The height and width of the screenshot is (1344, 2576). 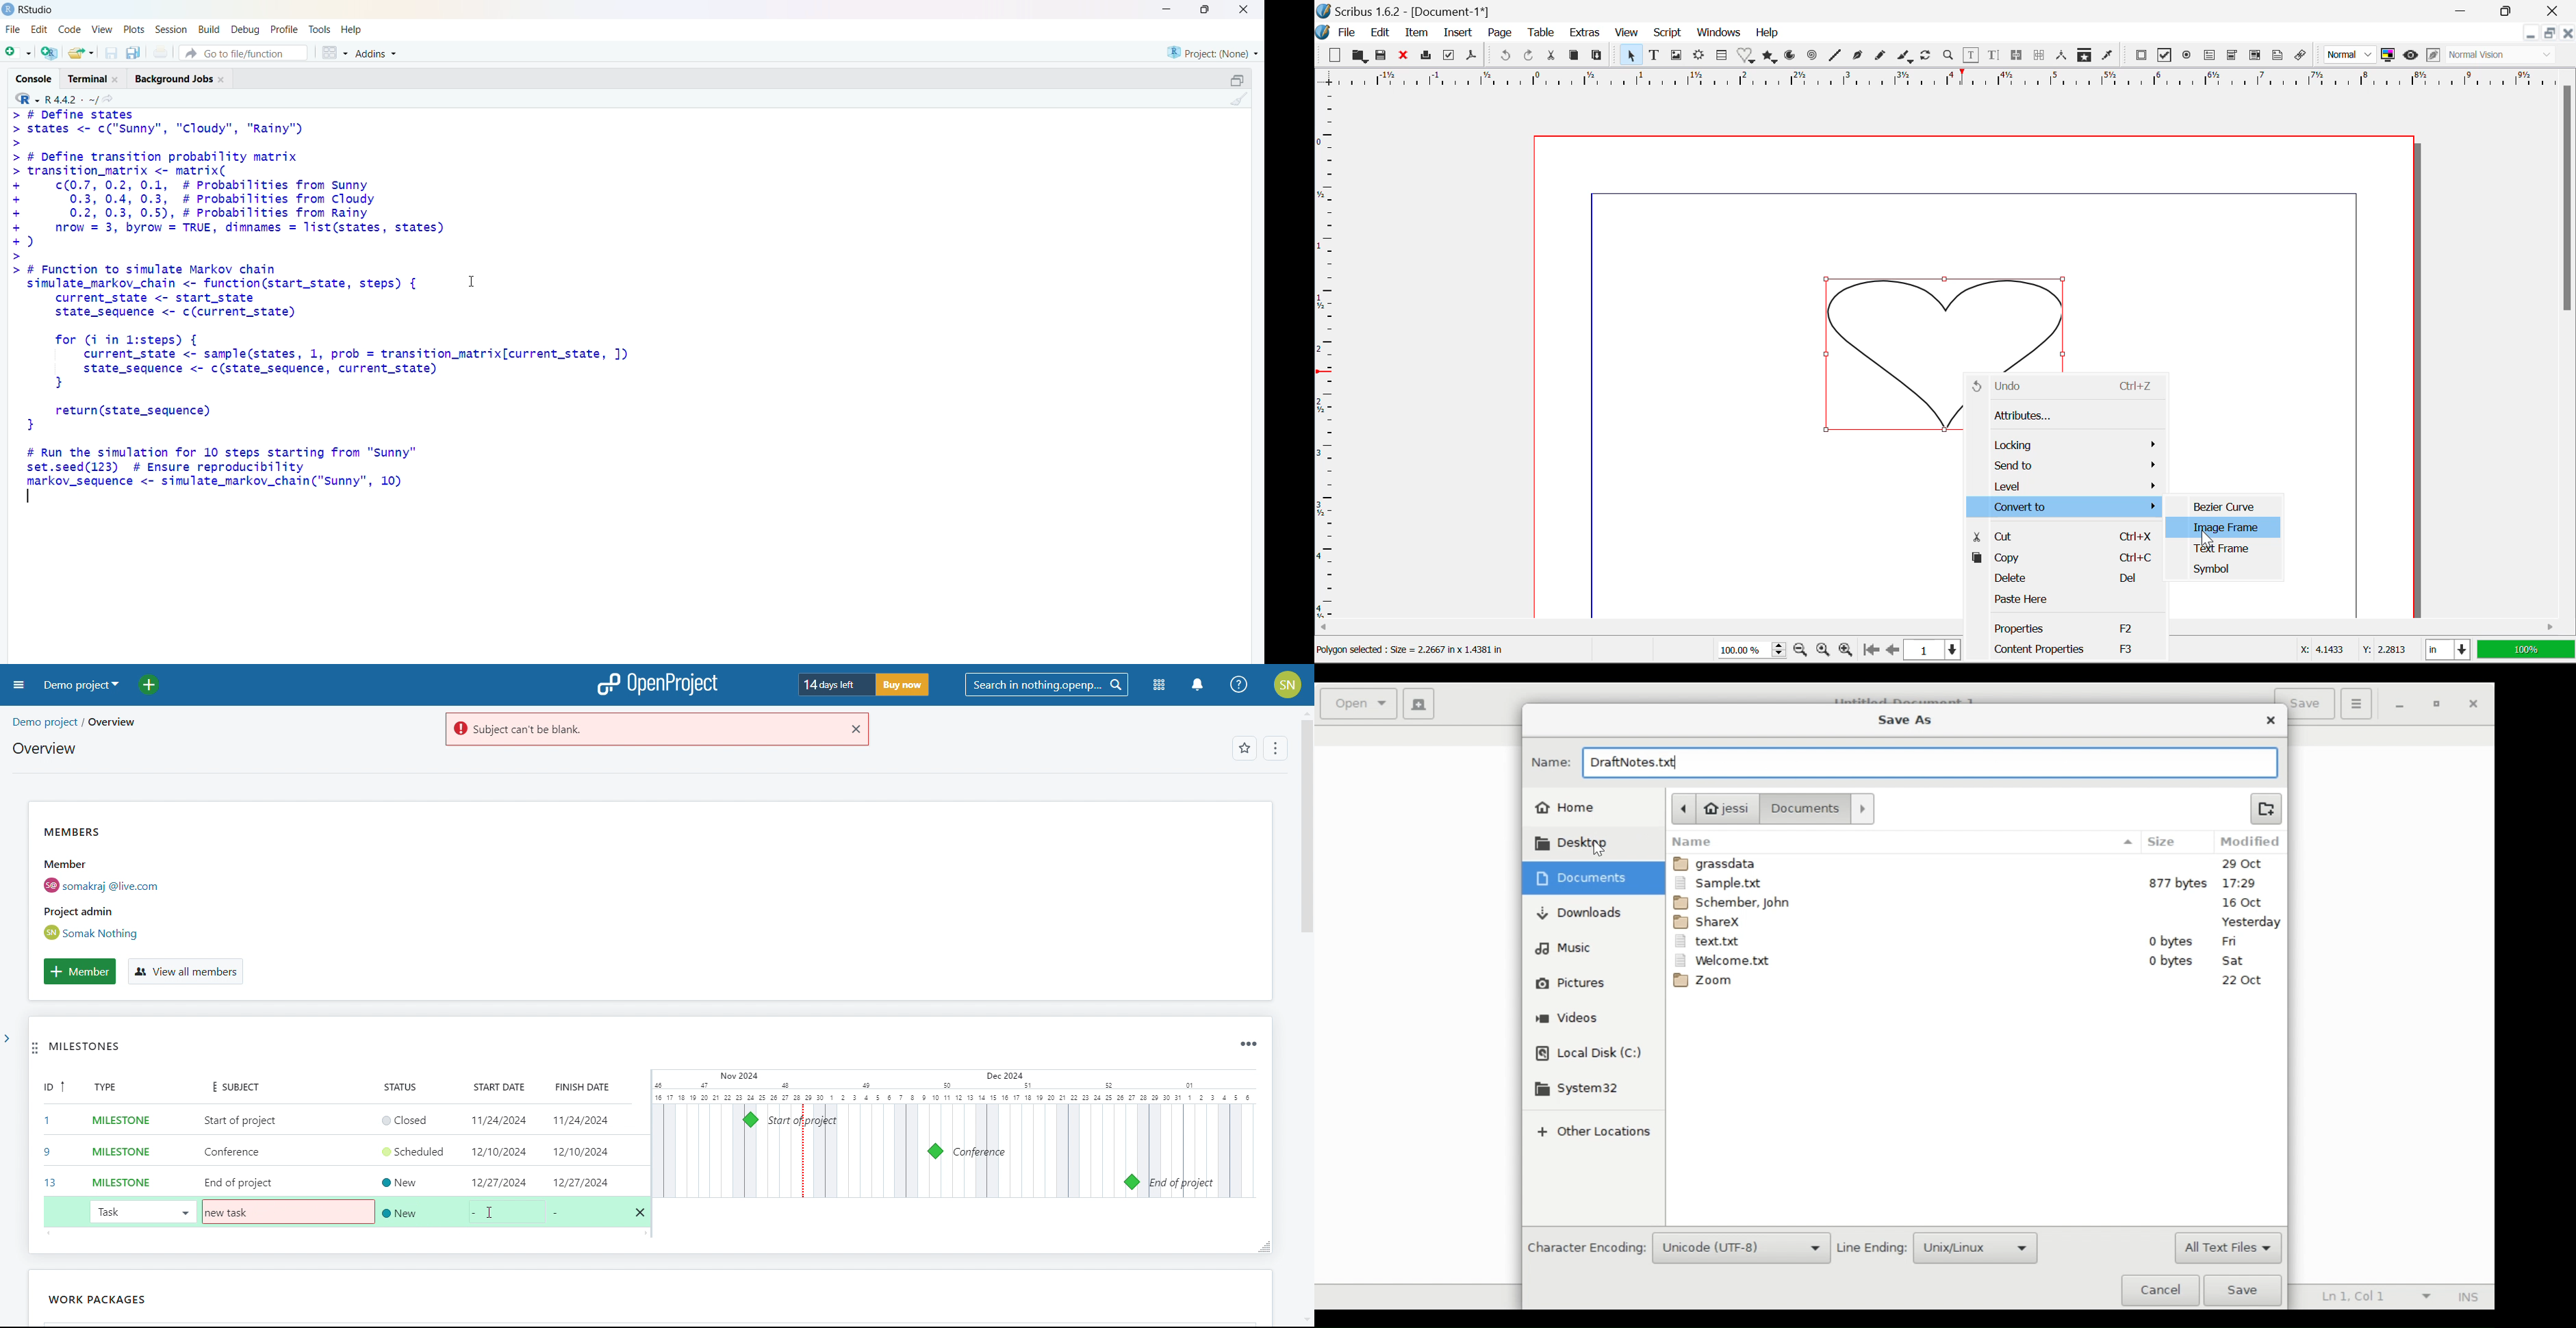 What do you see at coordinates (102, 1050) in the screenshot?
I see `MILESTONES` at bounding box center [102, 1050].